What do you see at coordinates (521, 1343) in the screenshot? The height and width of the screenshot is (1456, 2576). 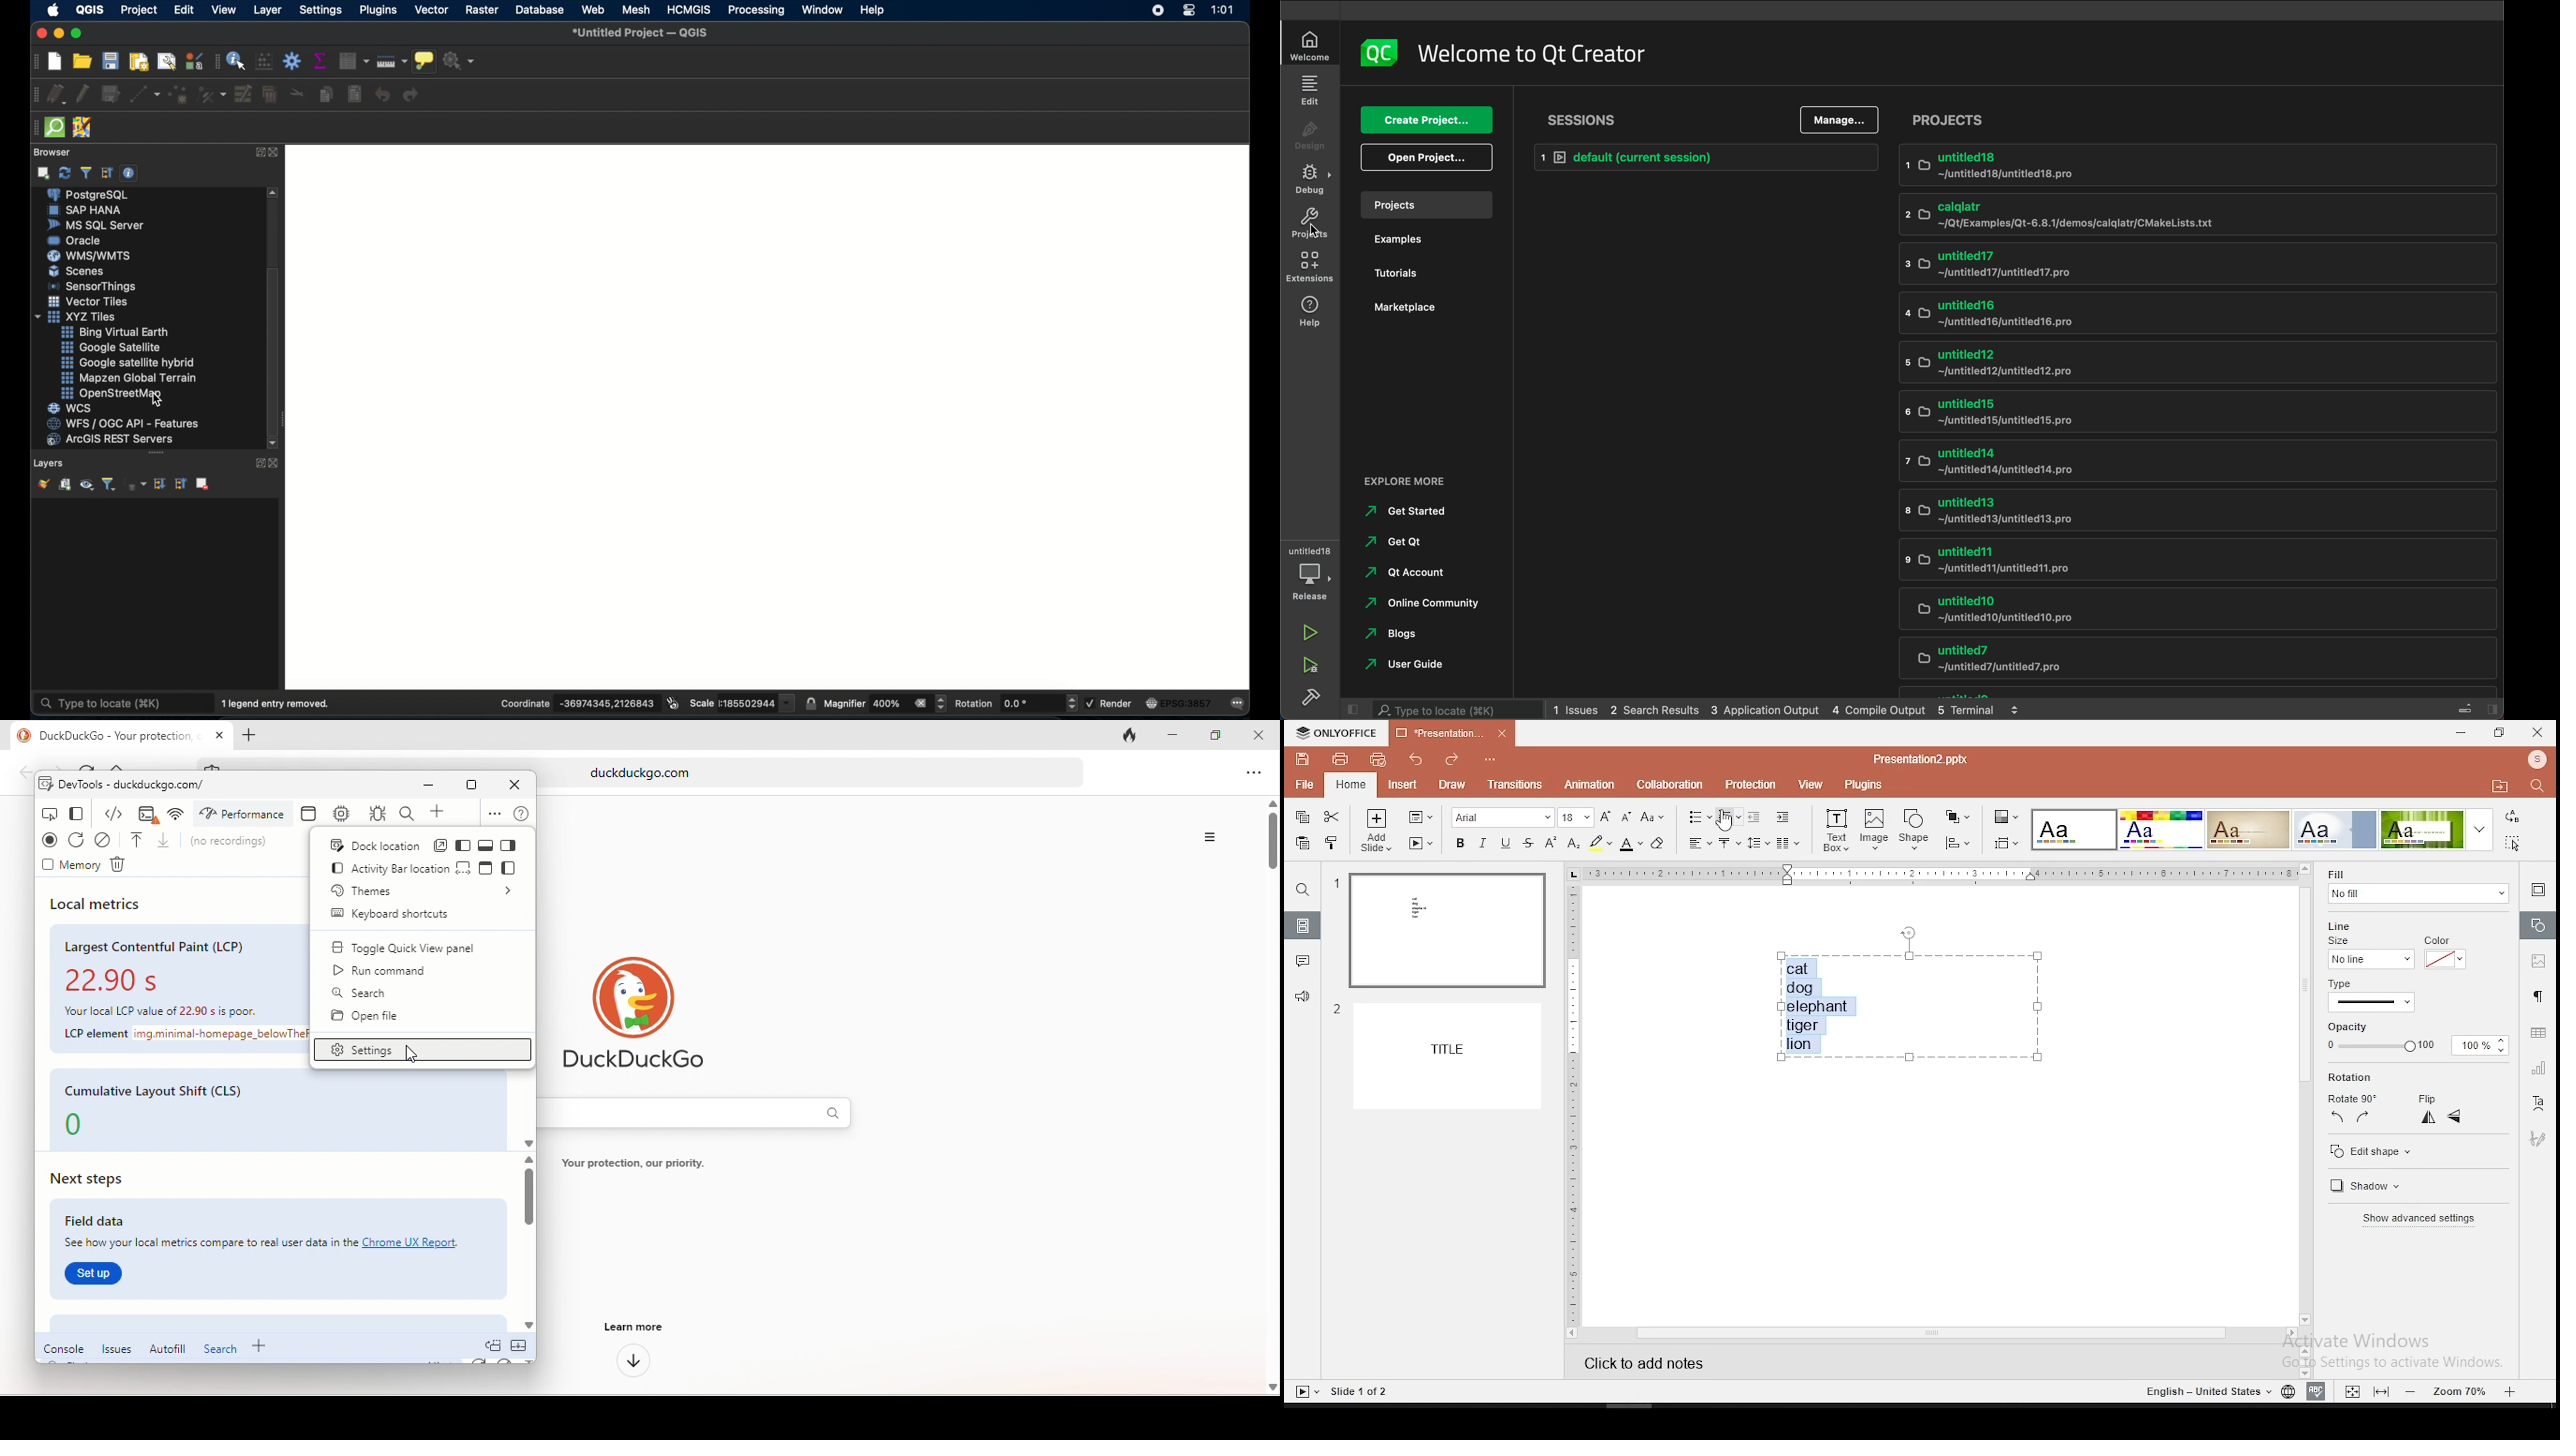 I see `collapse` at bounding box center [521, 1343].